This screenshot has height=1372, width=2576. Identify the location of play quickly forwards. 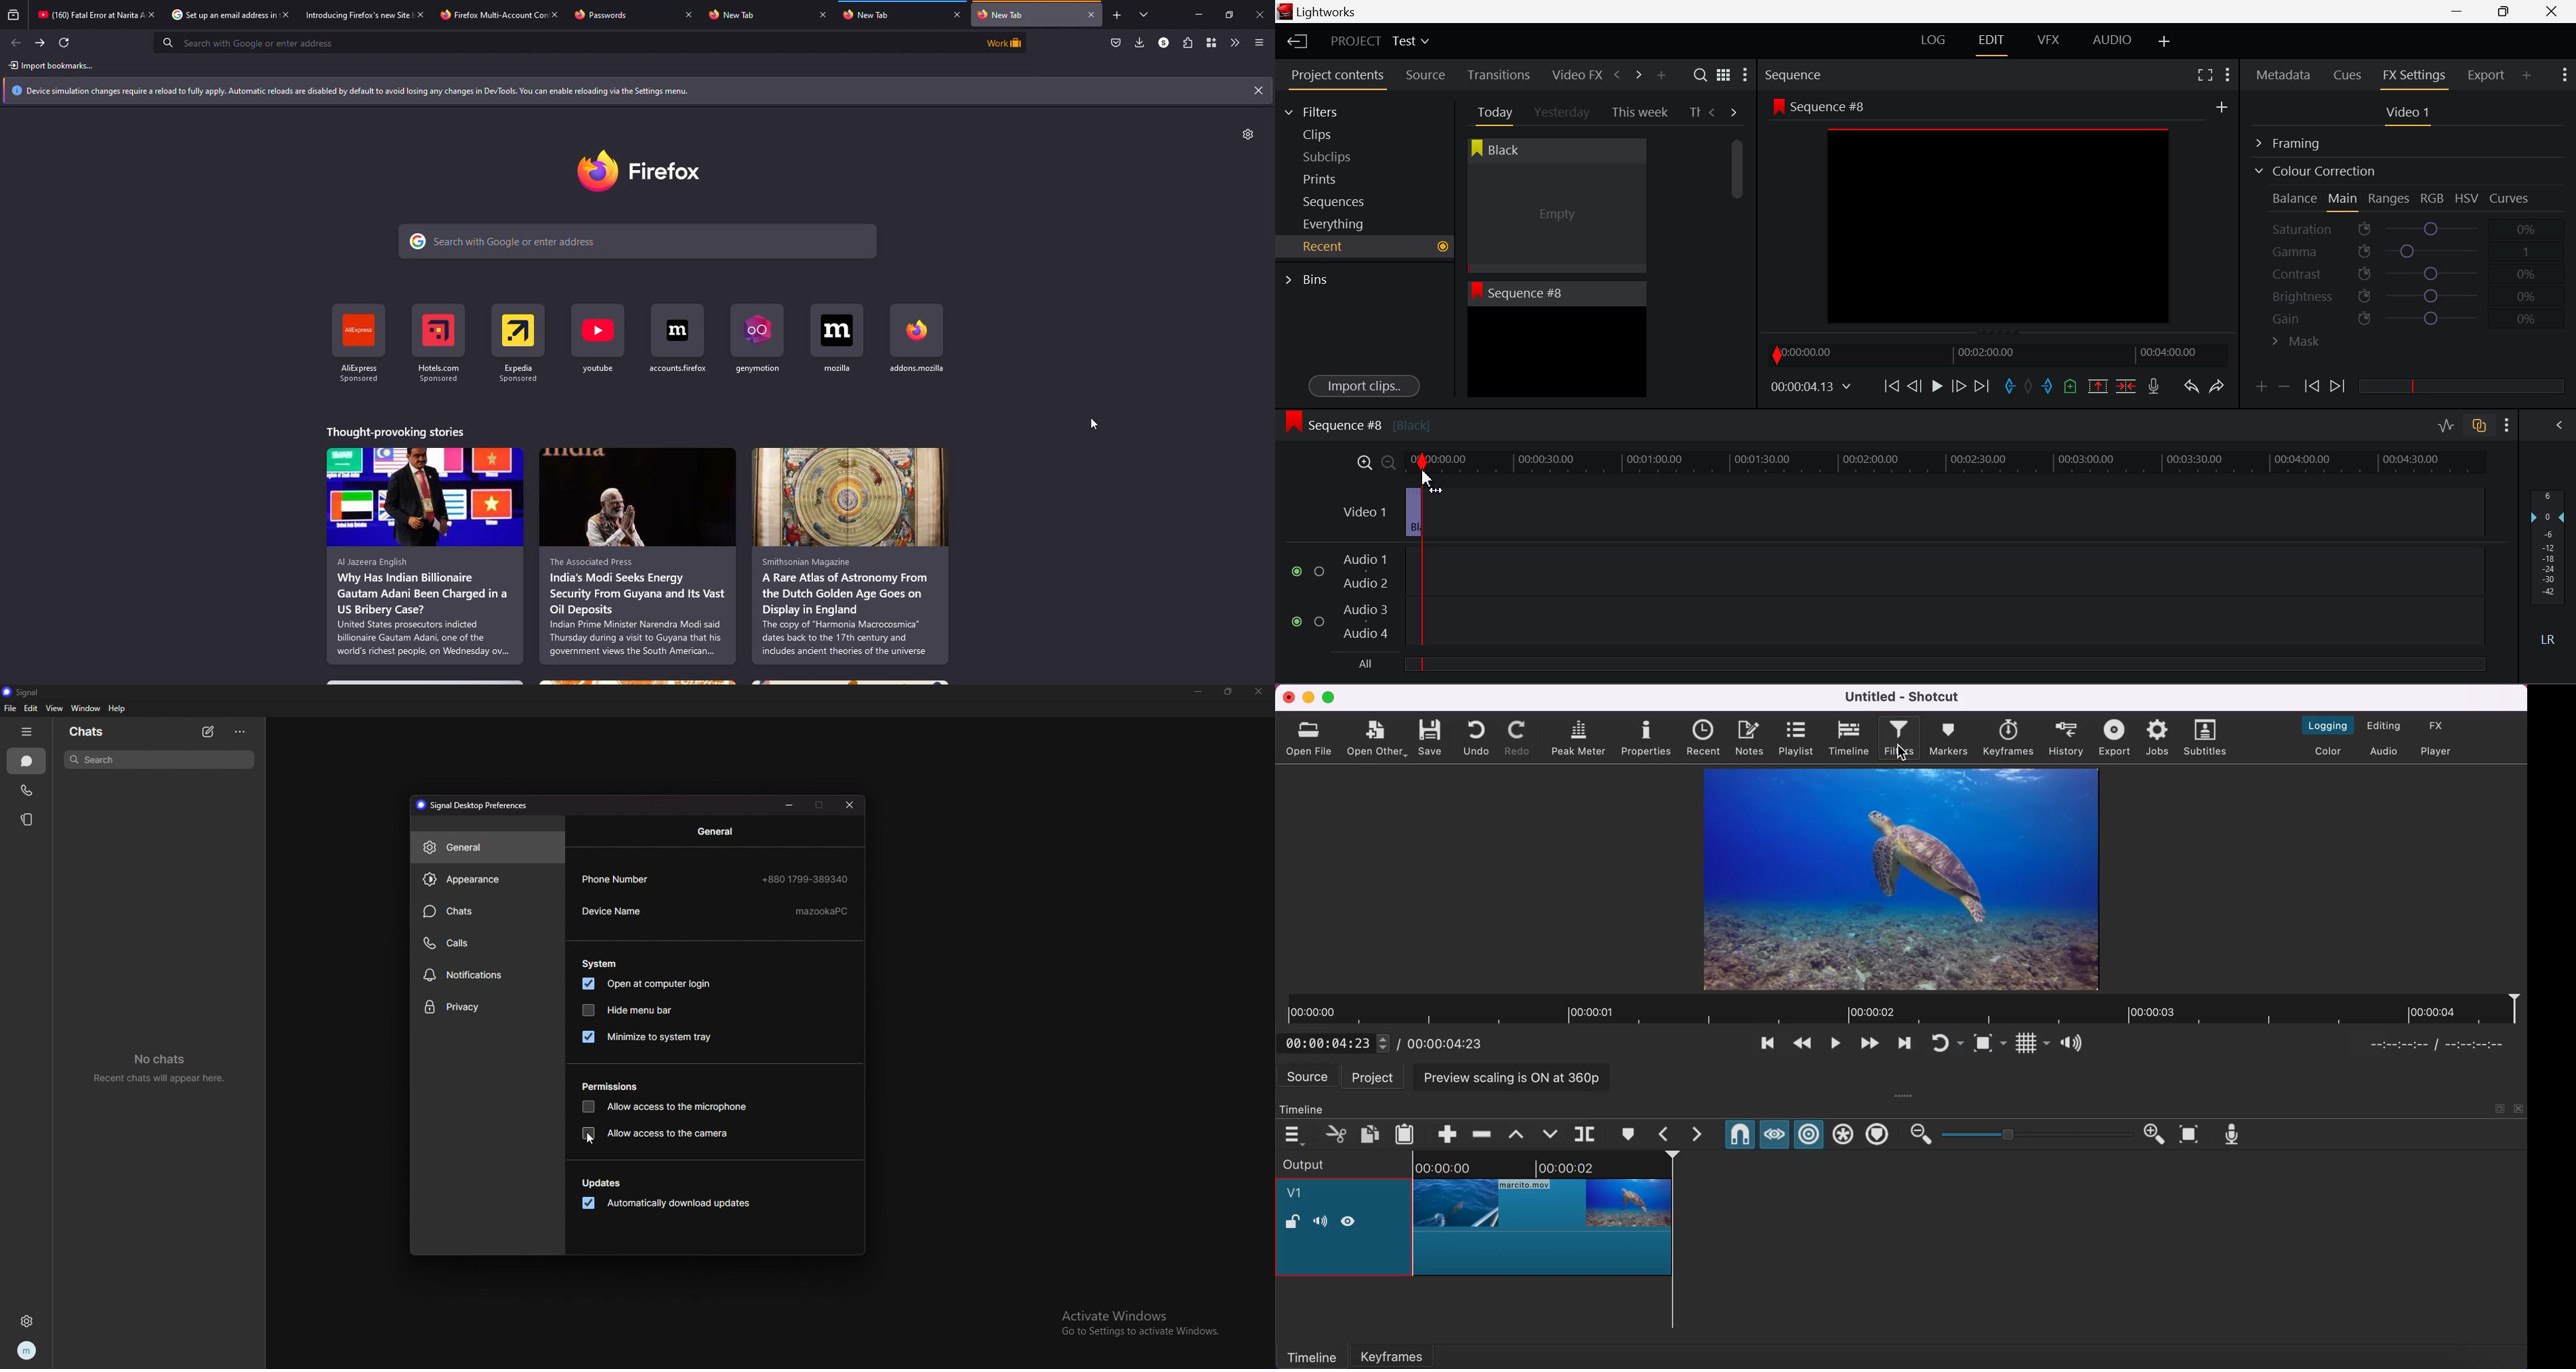
(1903, 1046).